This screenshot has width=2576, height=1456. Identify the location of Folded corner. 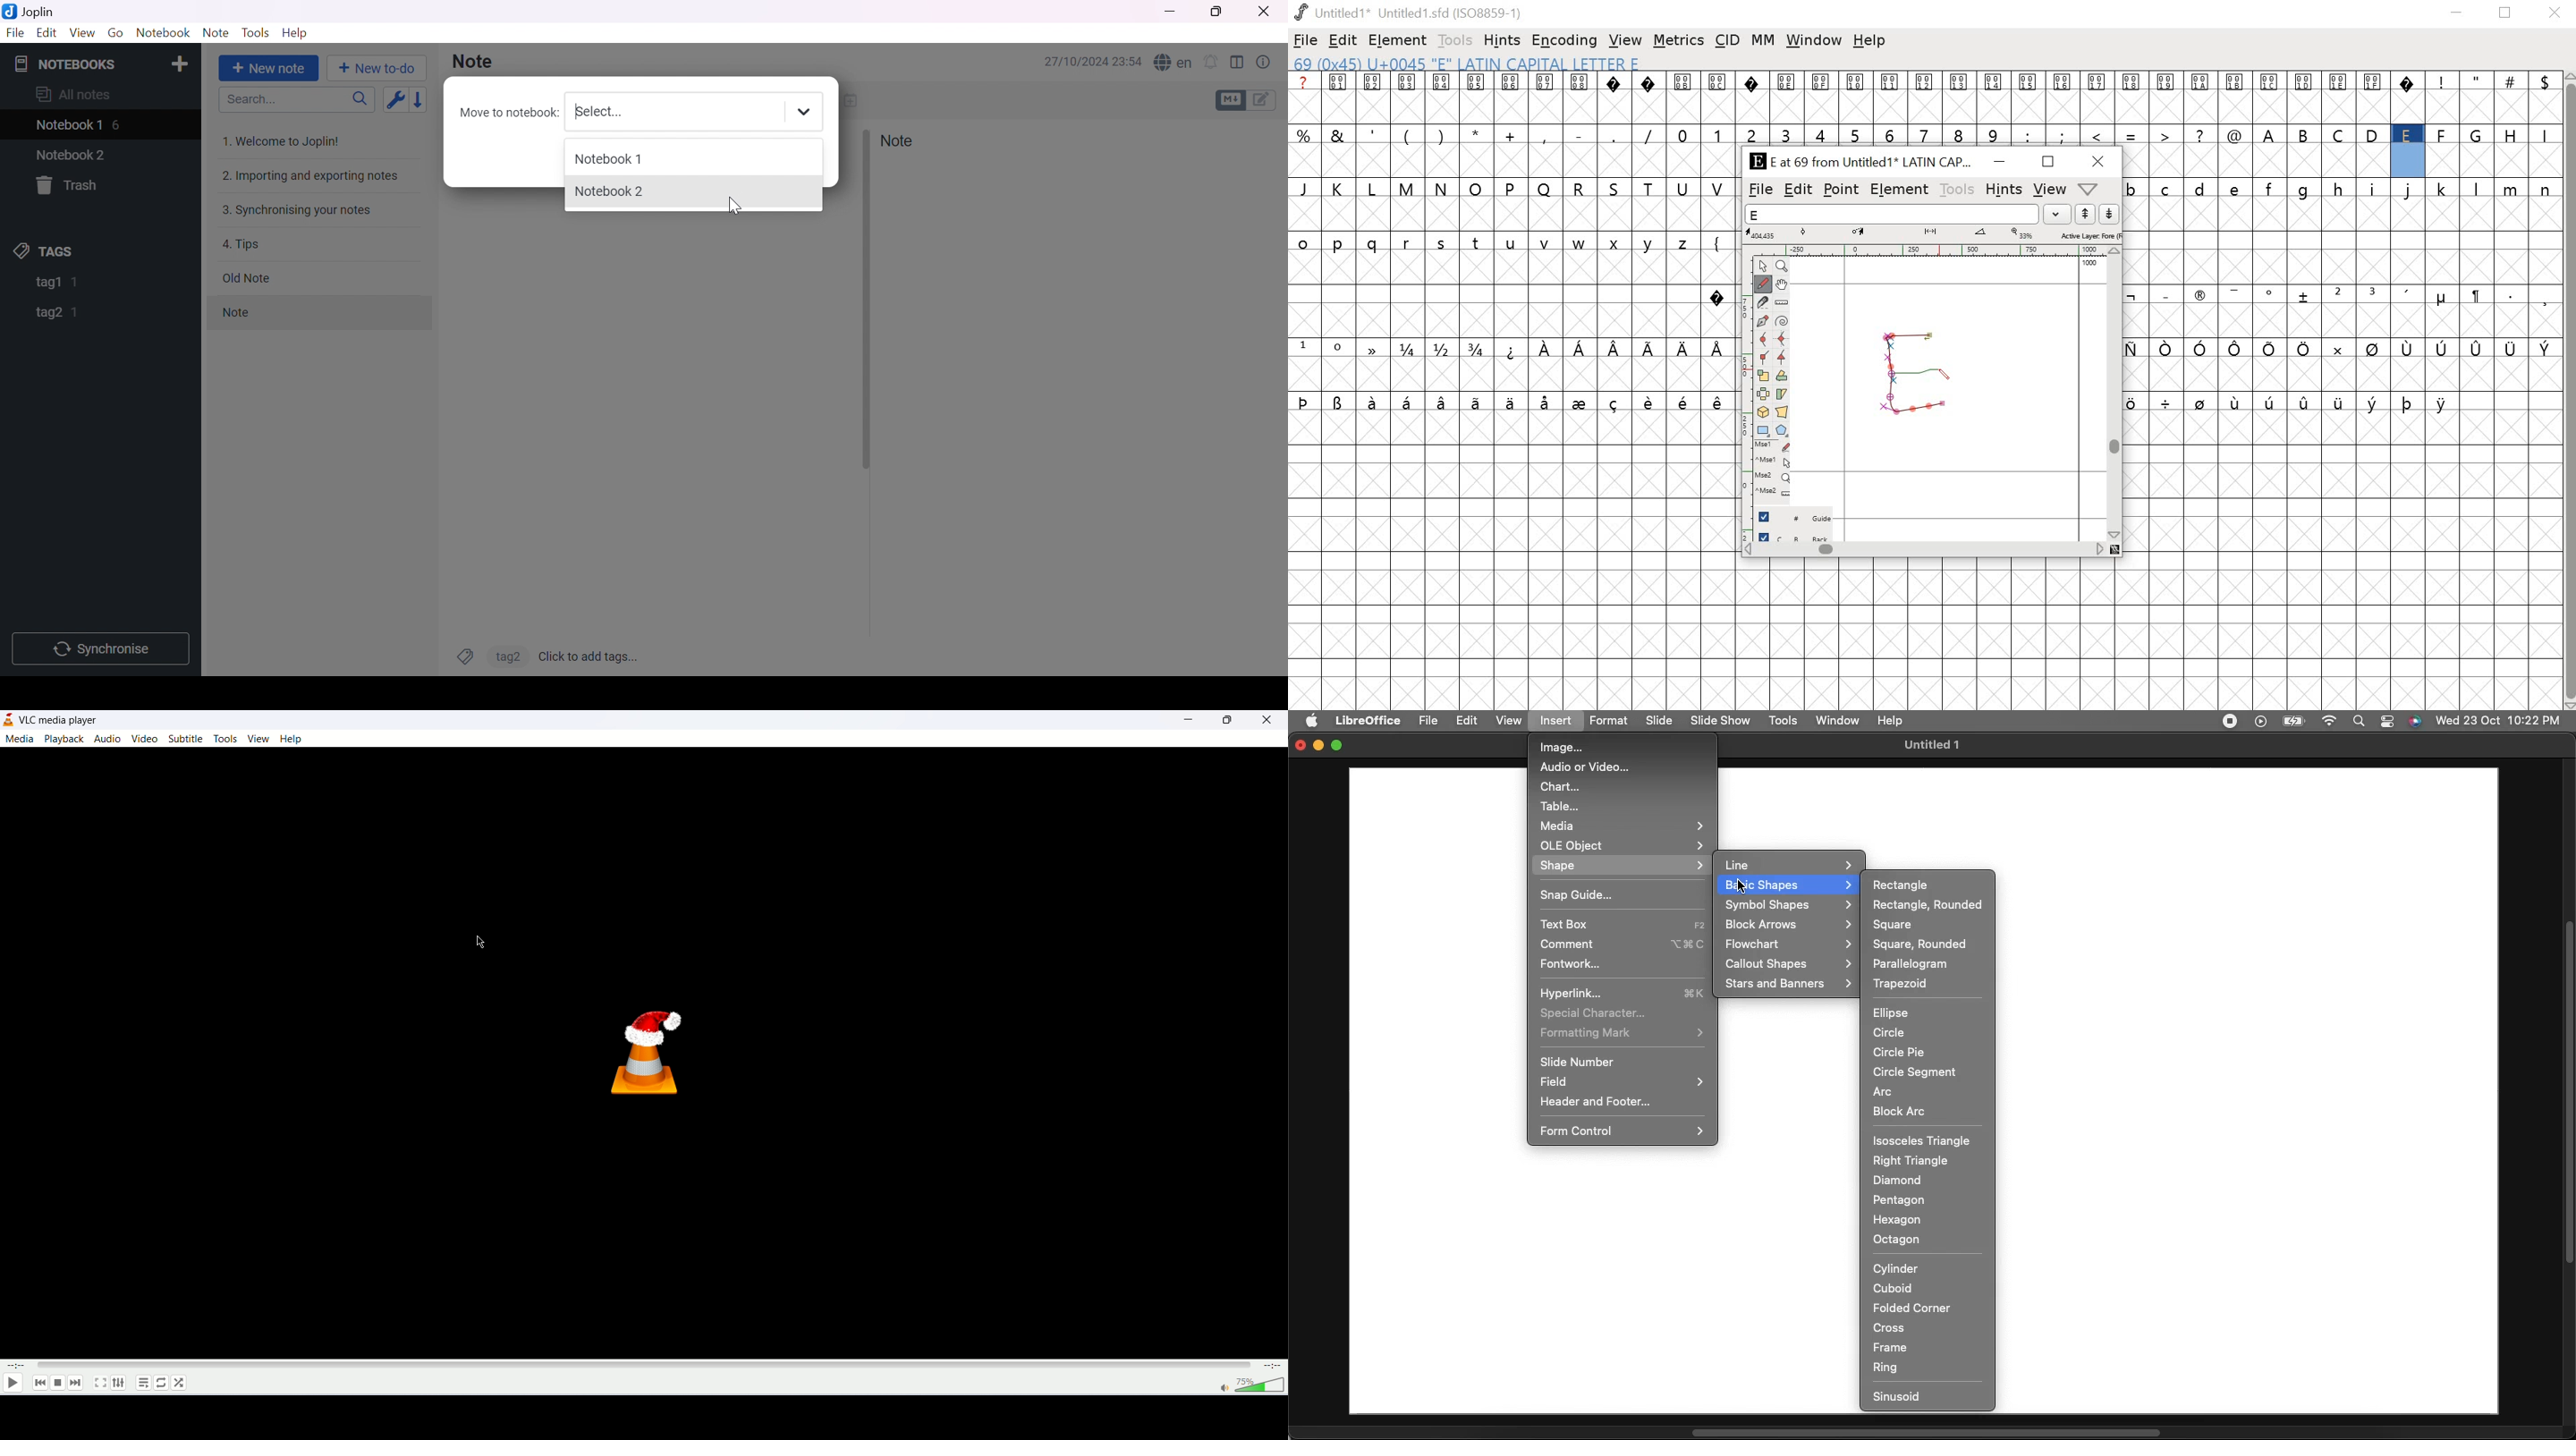
(1912, 1307).